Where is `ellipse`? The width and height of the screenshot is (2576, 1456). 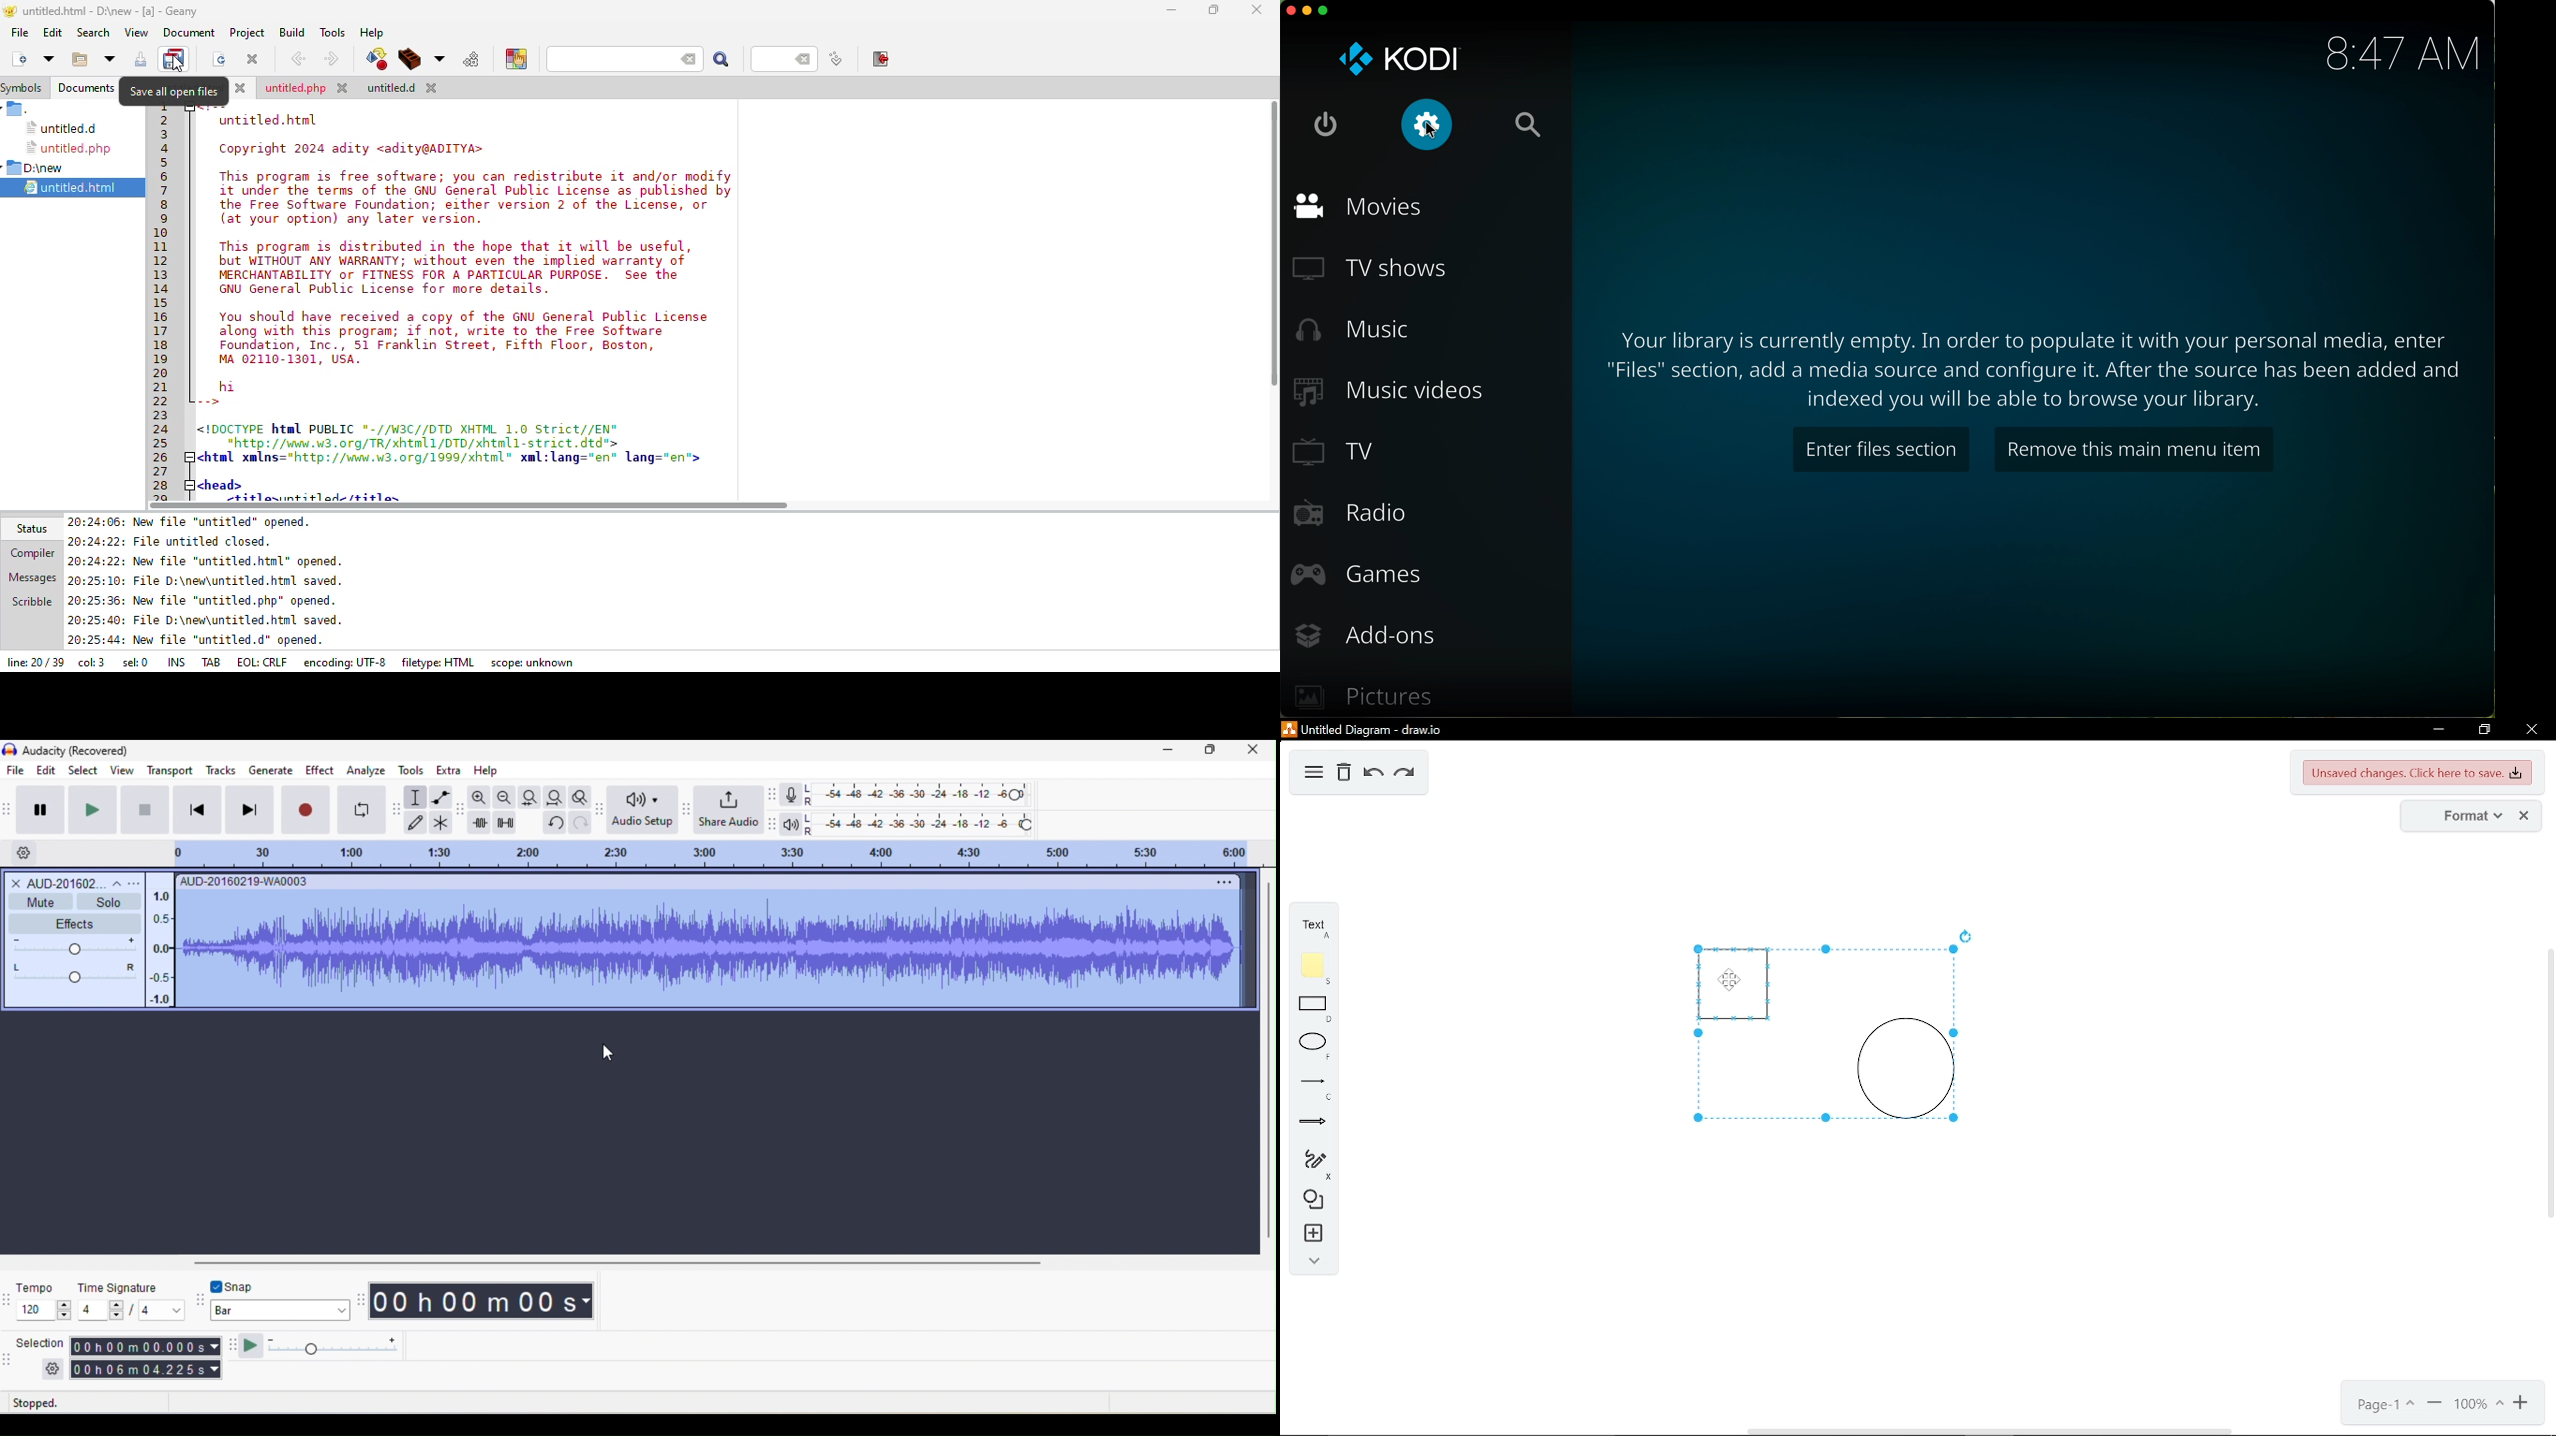
ellipse is located at coordinates (1311, 1047).